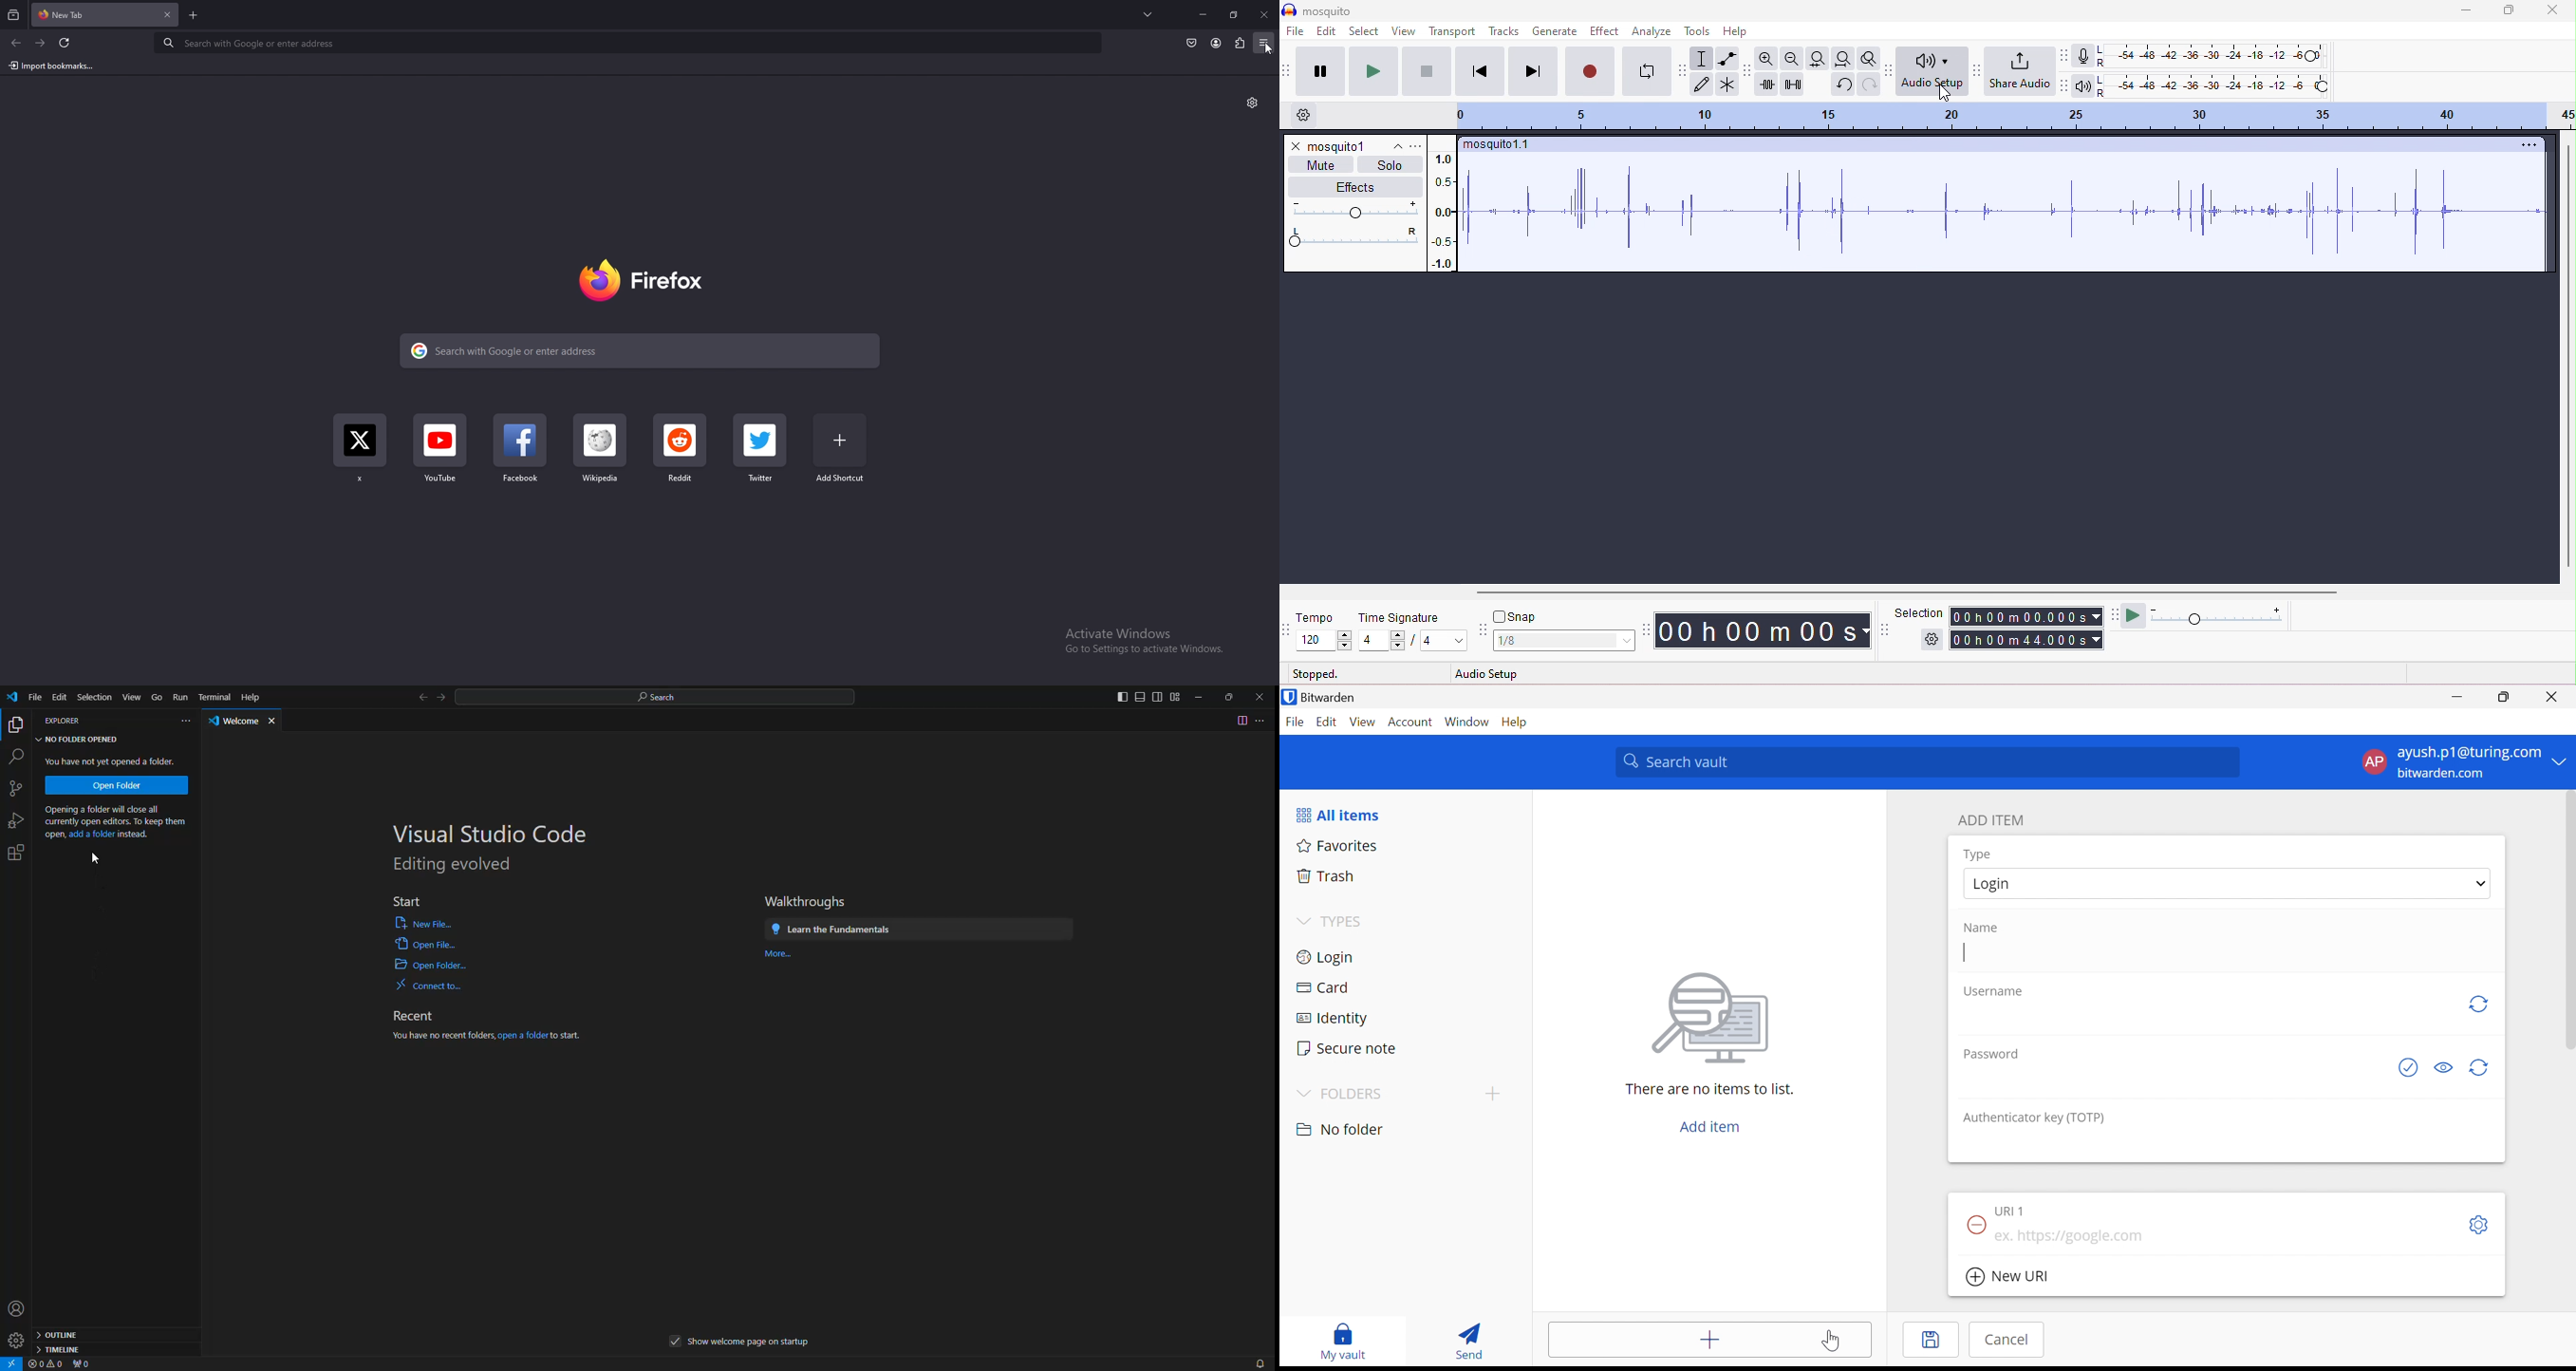 The width and height of the screenshot is (2576, 1372). What do you see at coordinates (2069, 1236) in the screenshot?
I see `ex. https://google.com` at bounding box center [2069, 1236].